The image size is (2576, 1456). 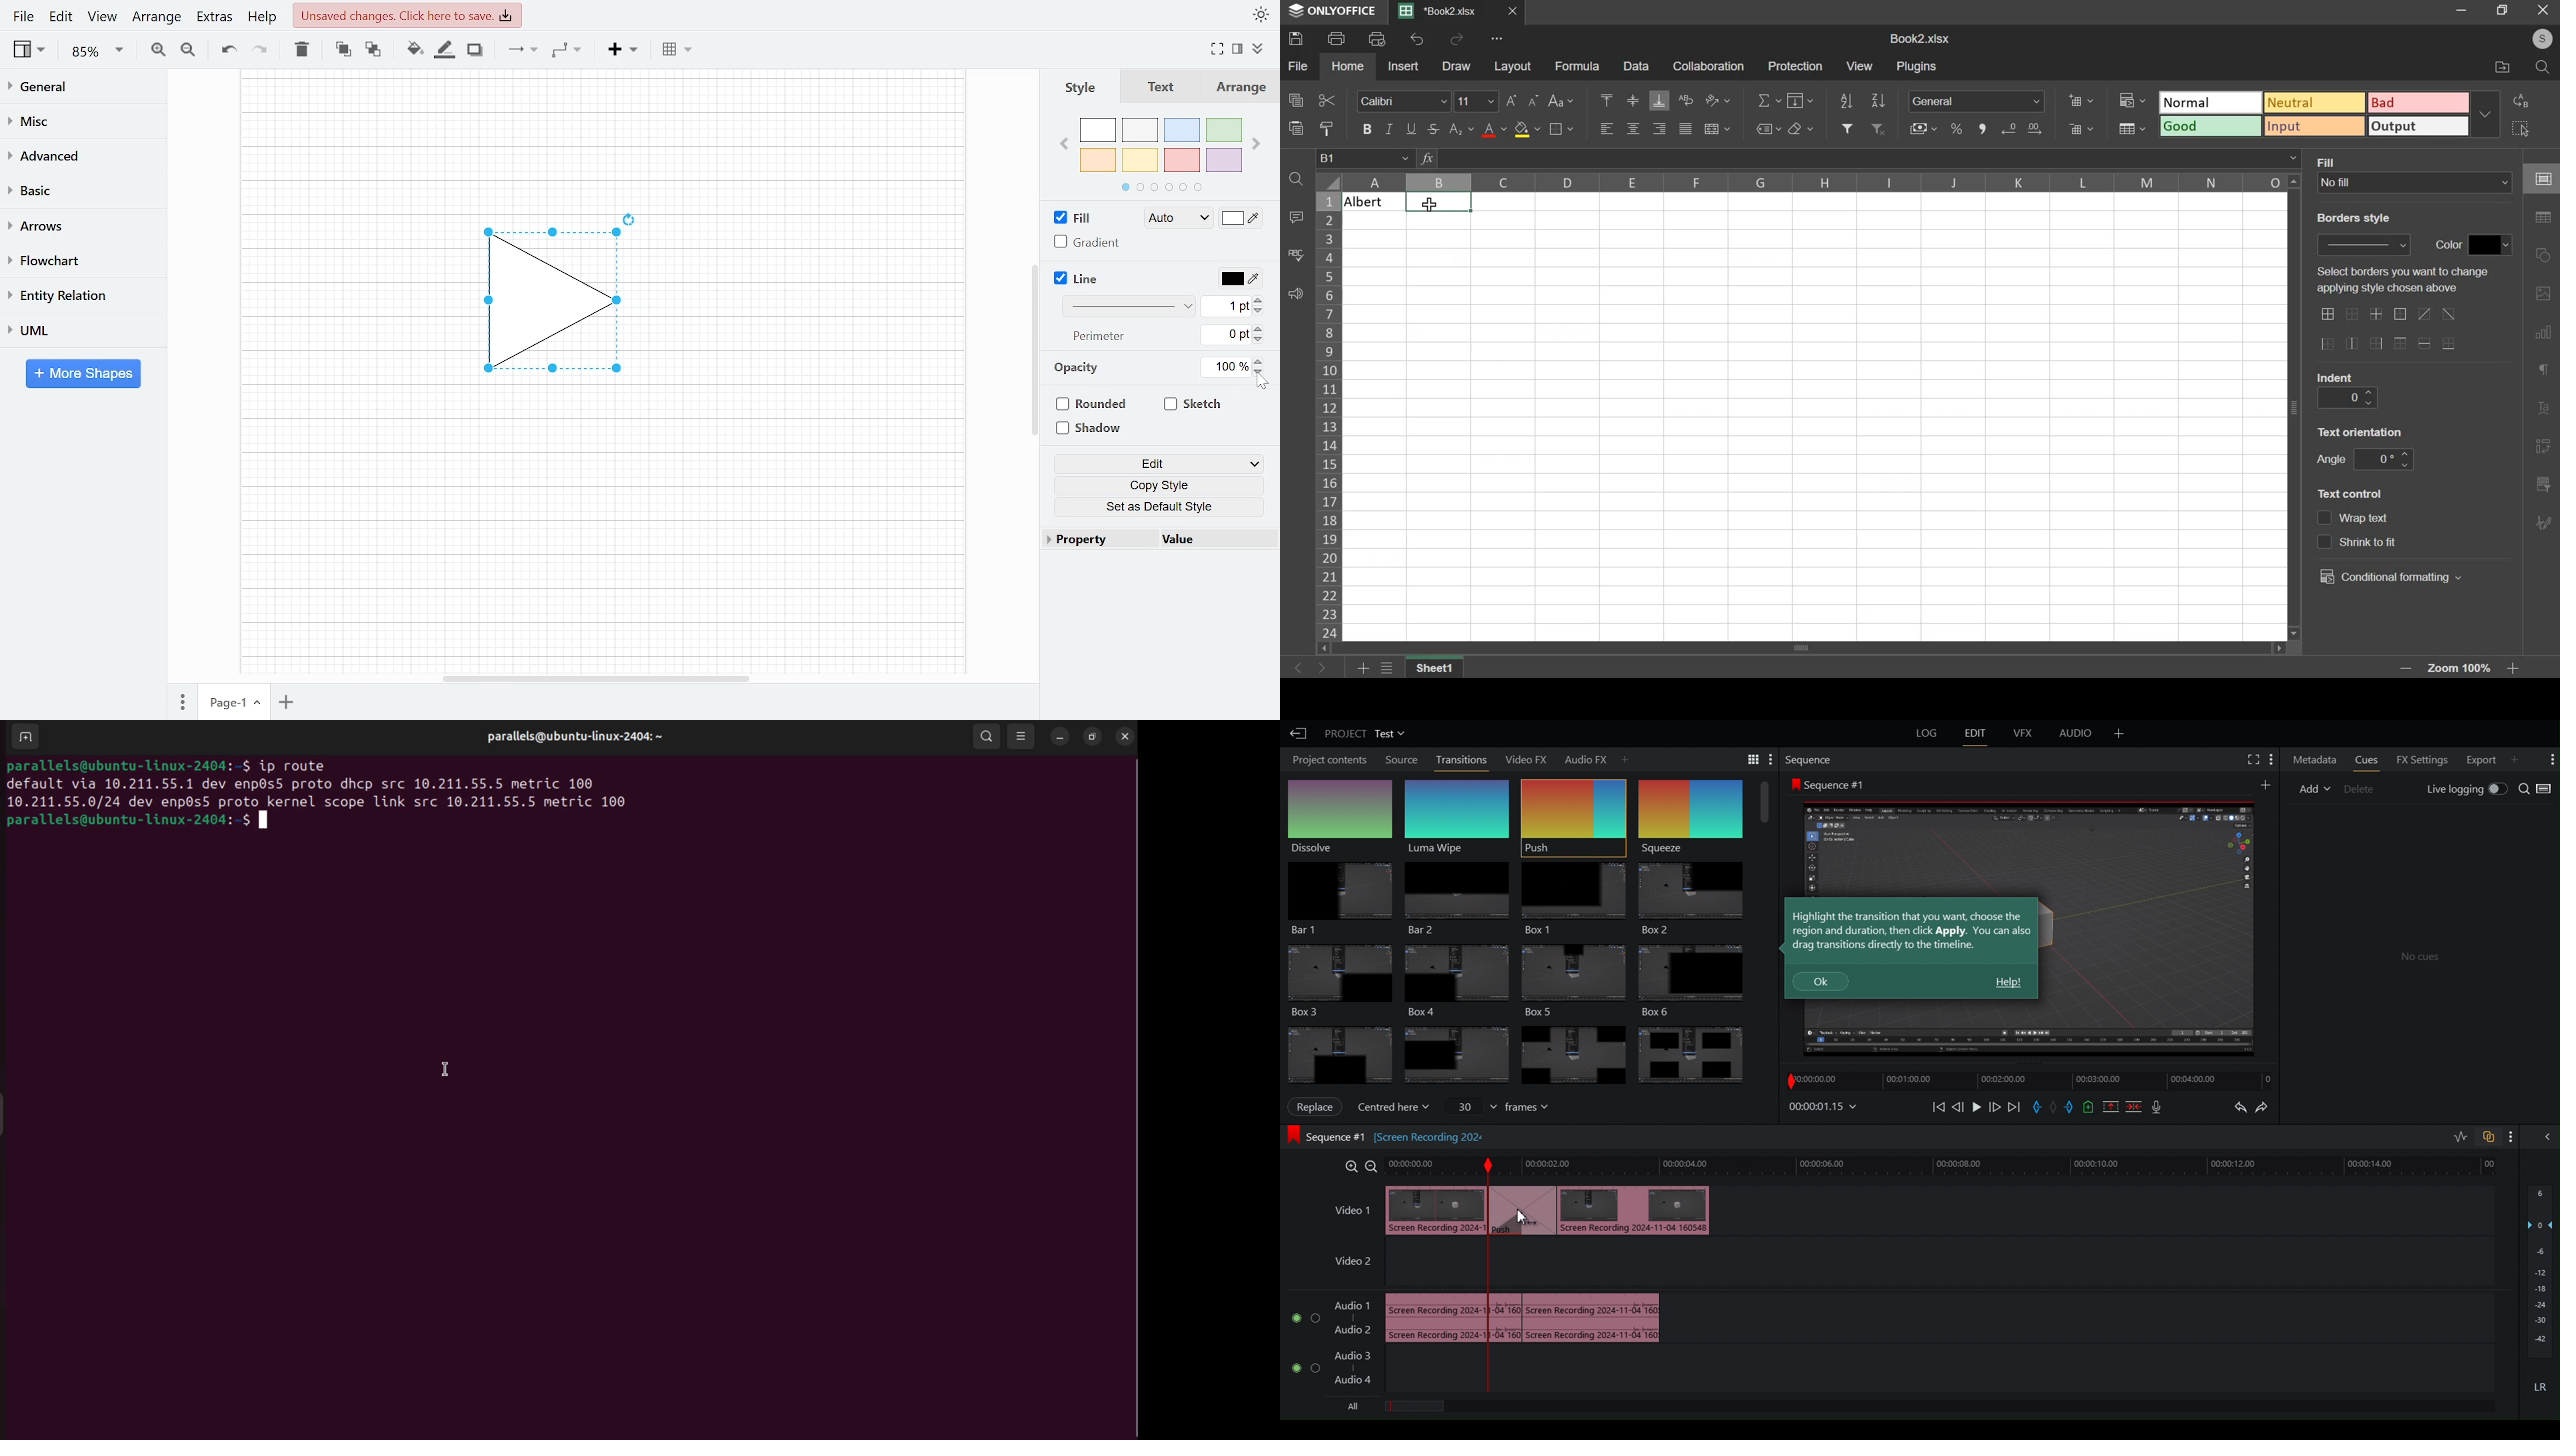 What do you see at coordinates (2119, 733) in the screenshot?
I see `Add` at bounding box center [2119, 733].